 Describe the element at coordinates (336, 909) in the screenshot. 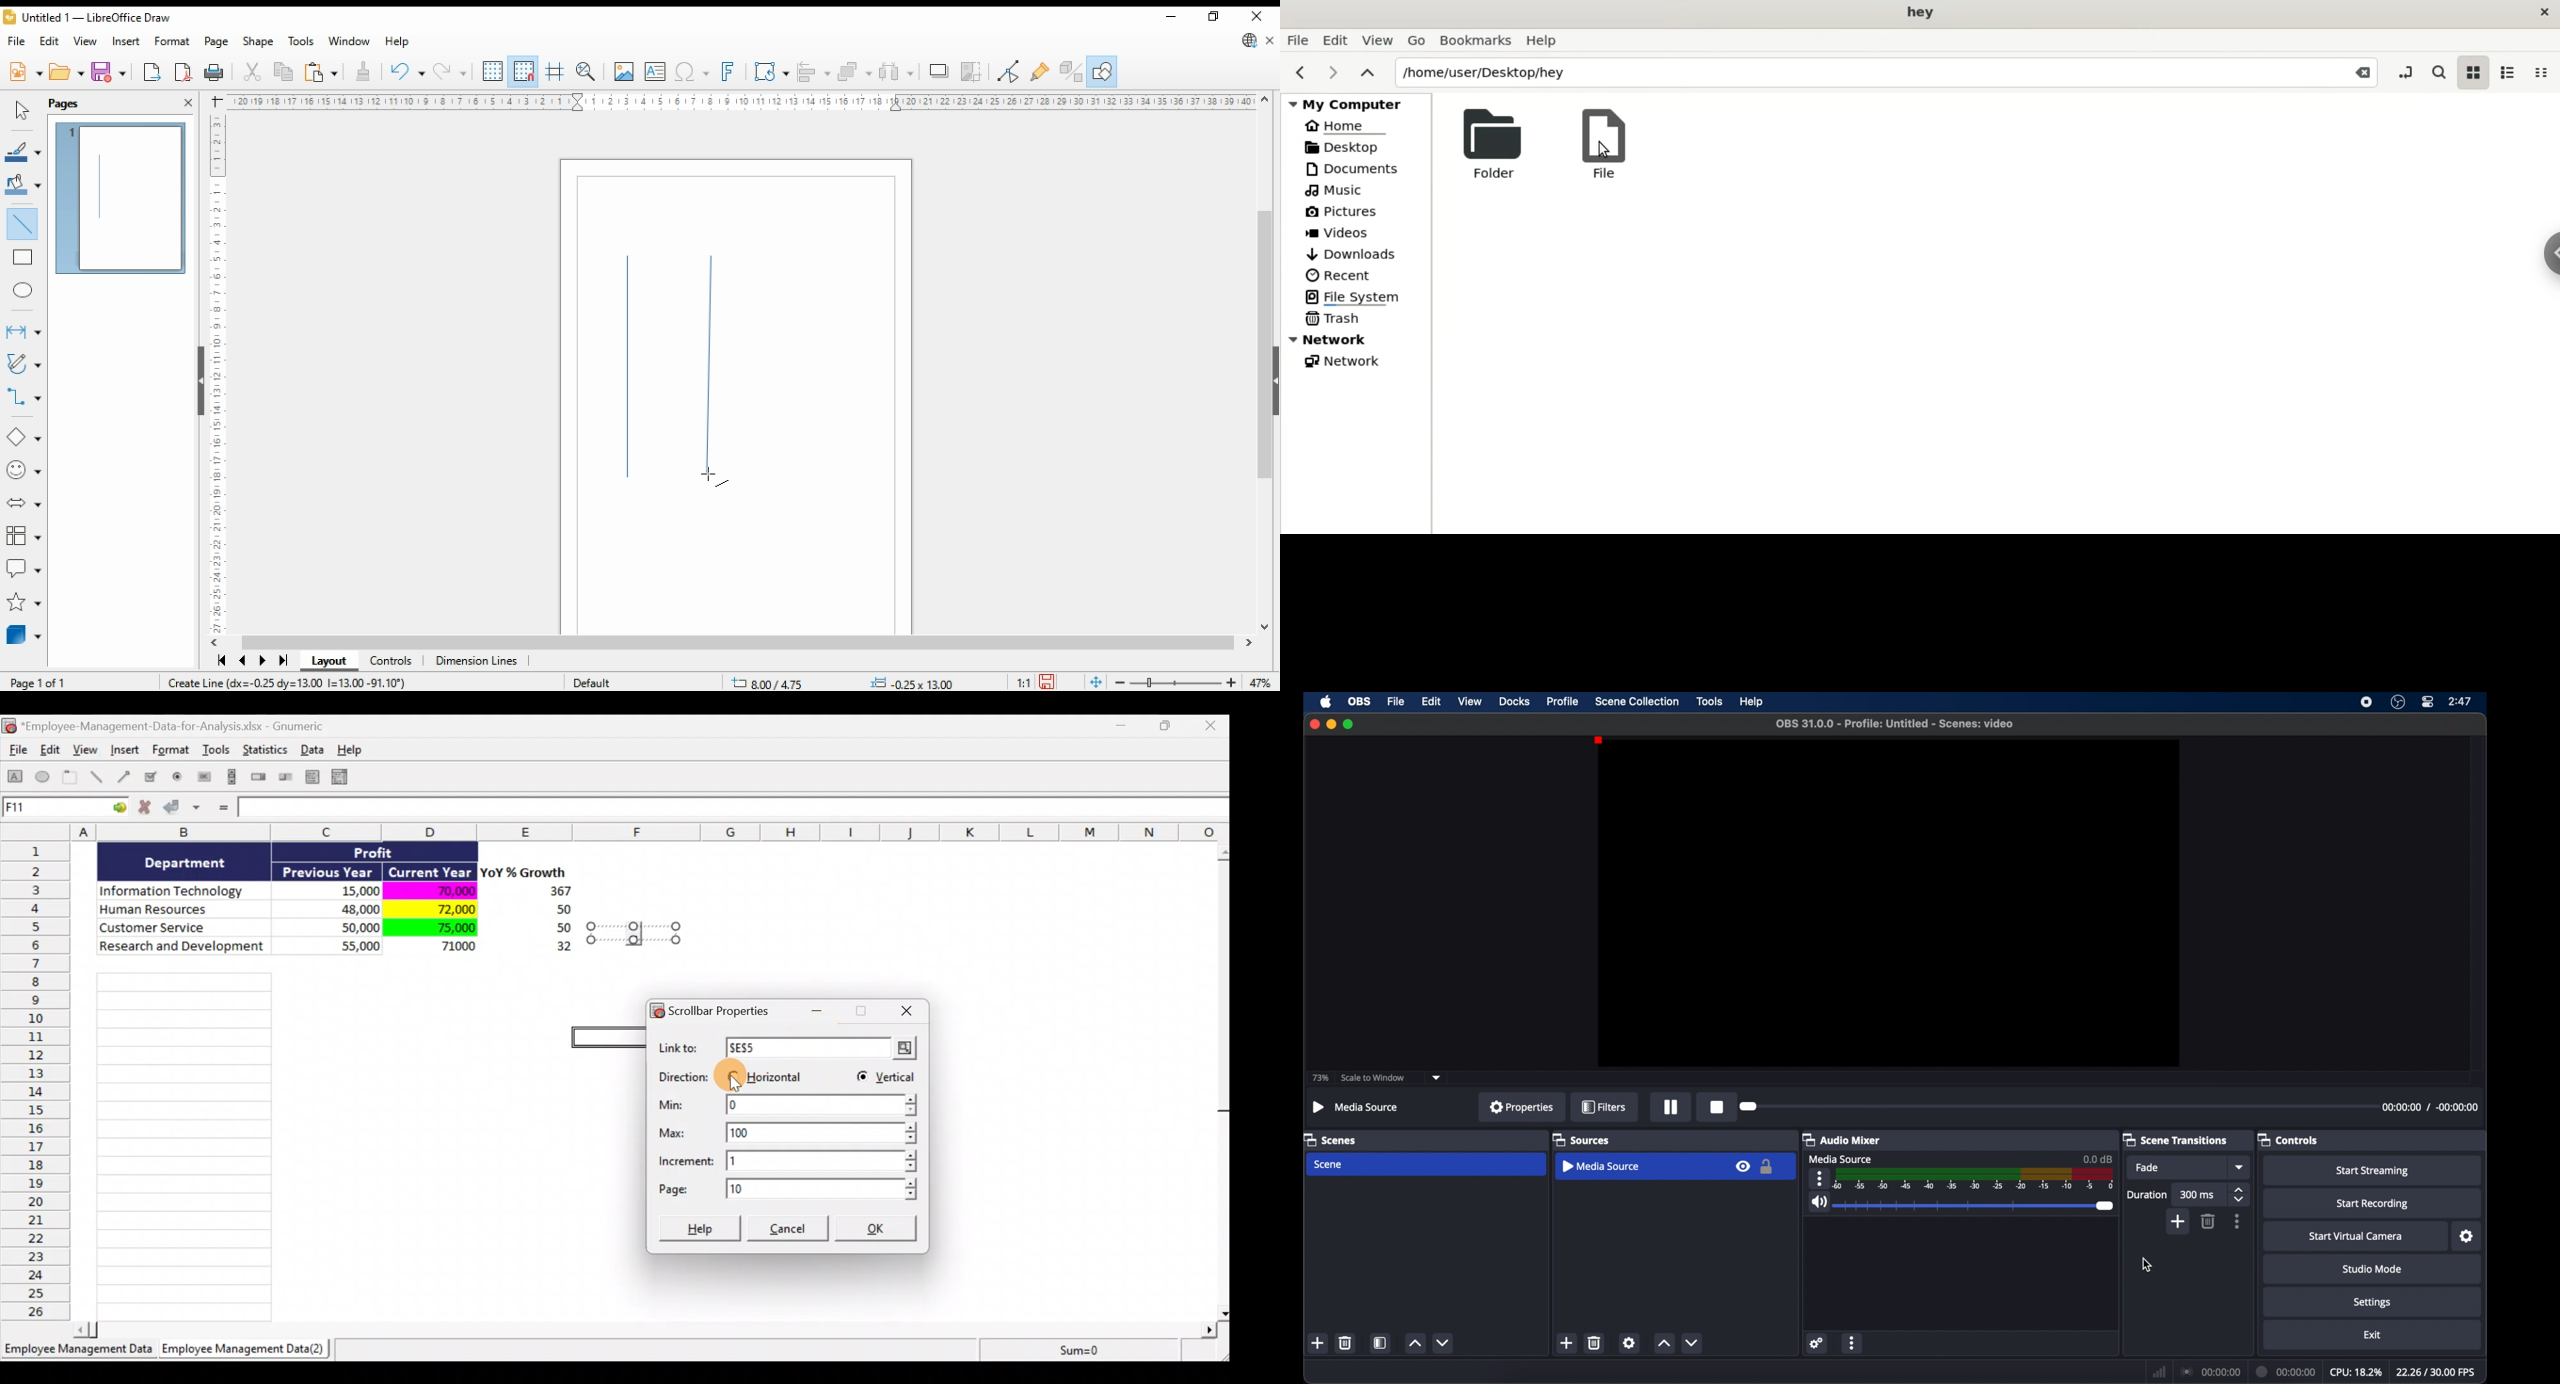

I see `Data` at that location.